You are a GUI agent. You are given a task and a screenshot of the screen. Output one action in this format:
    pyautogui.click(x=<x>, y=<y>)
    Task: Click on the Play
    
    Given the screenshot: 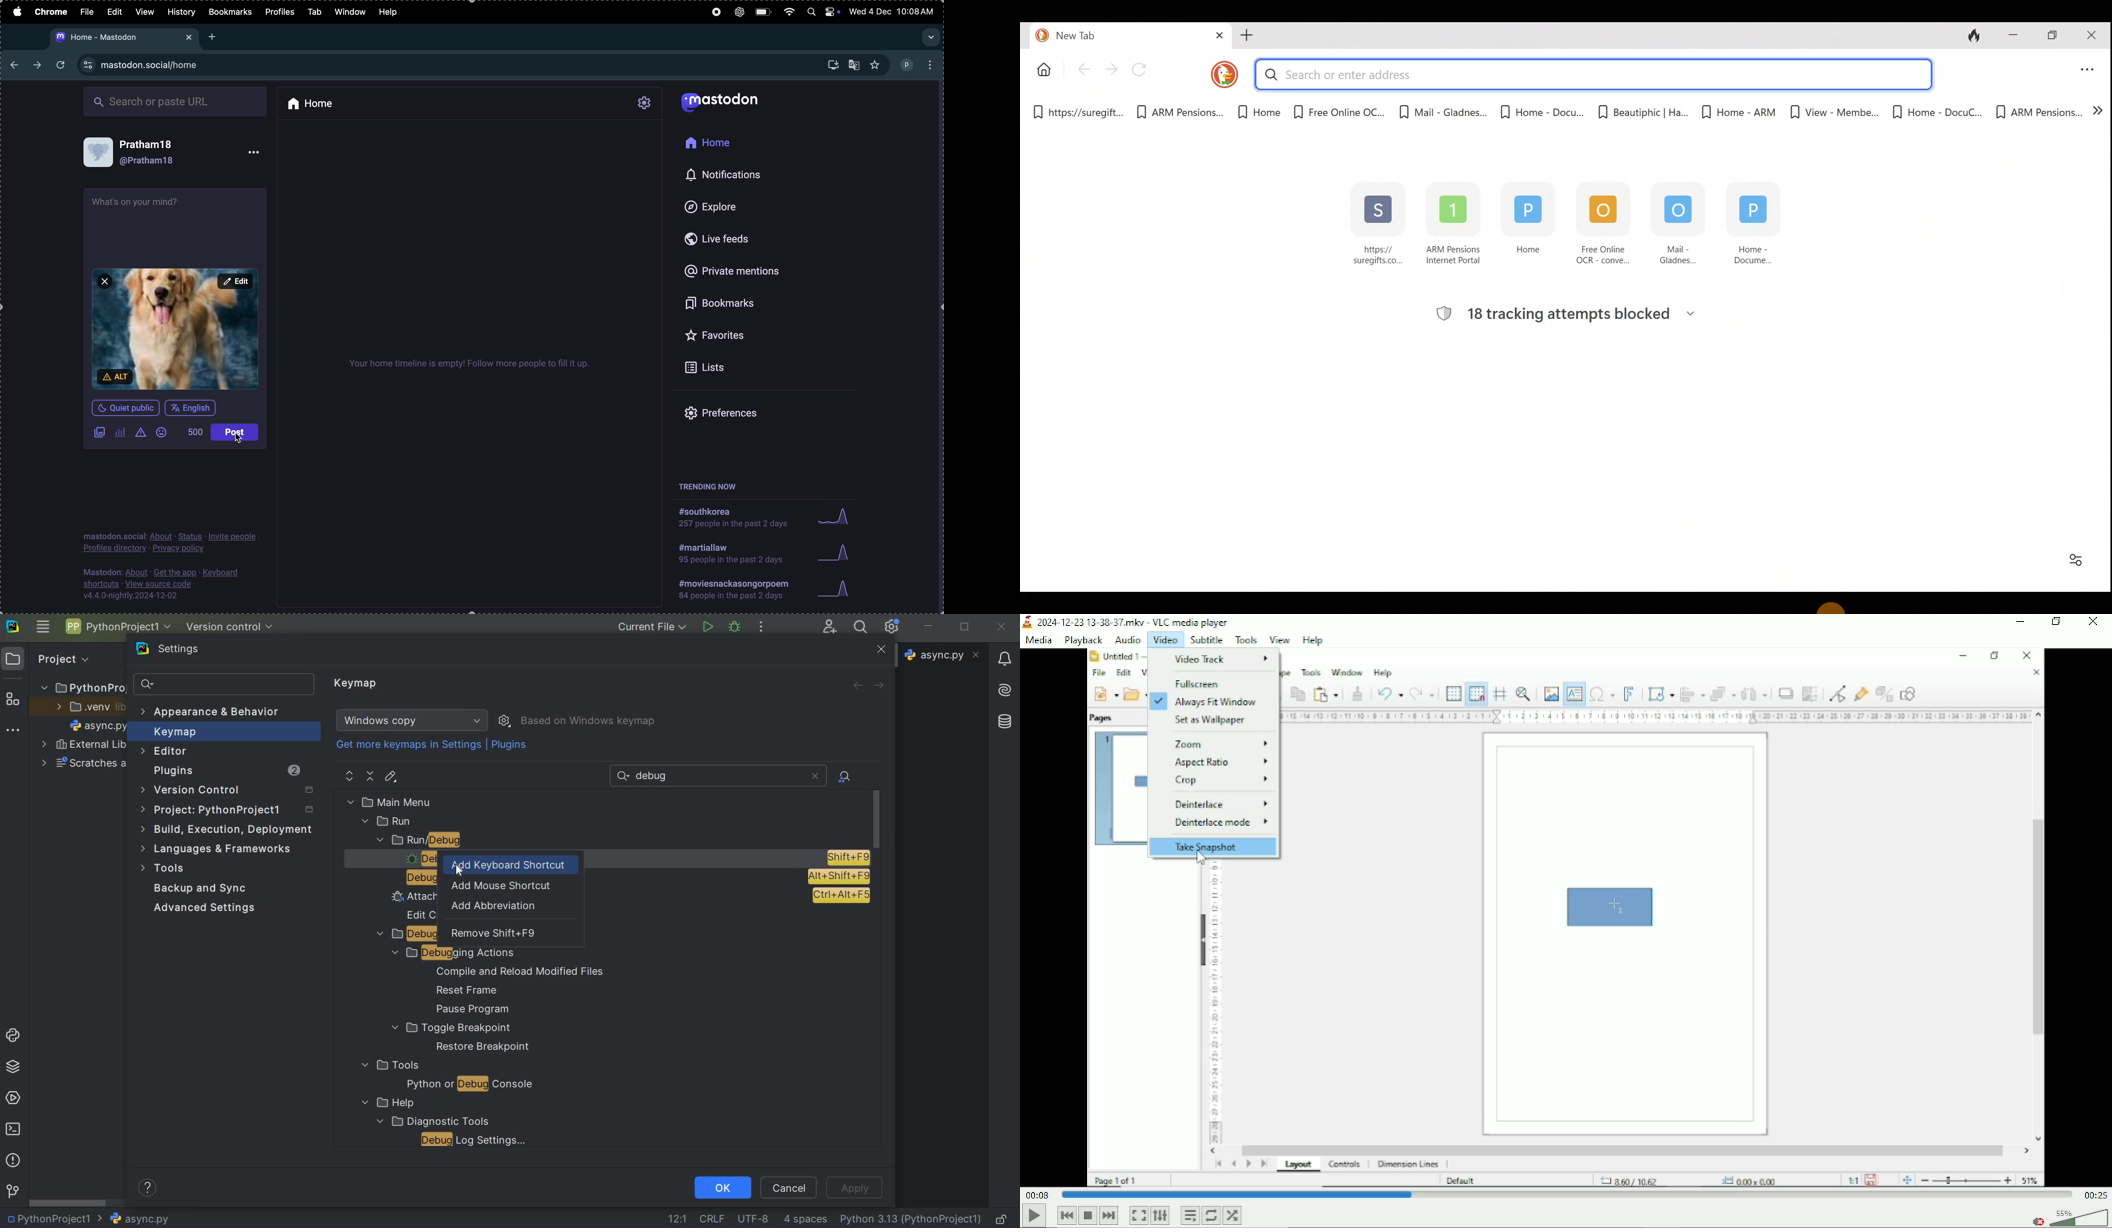 What is the action you would take?
    pyautogui.click(x=1033, y=1217)
    